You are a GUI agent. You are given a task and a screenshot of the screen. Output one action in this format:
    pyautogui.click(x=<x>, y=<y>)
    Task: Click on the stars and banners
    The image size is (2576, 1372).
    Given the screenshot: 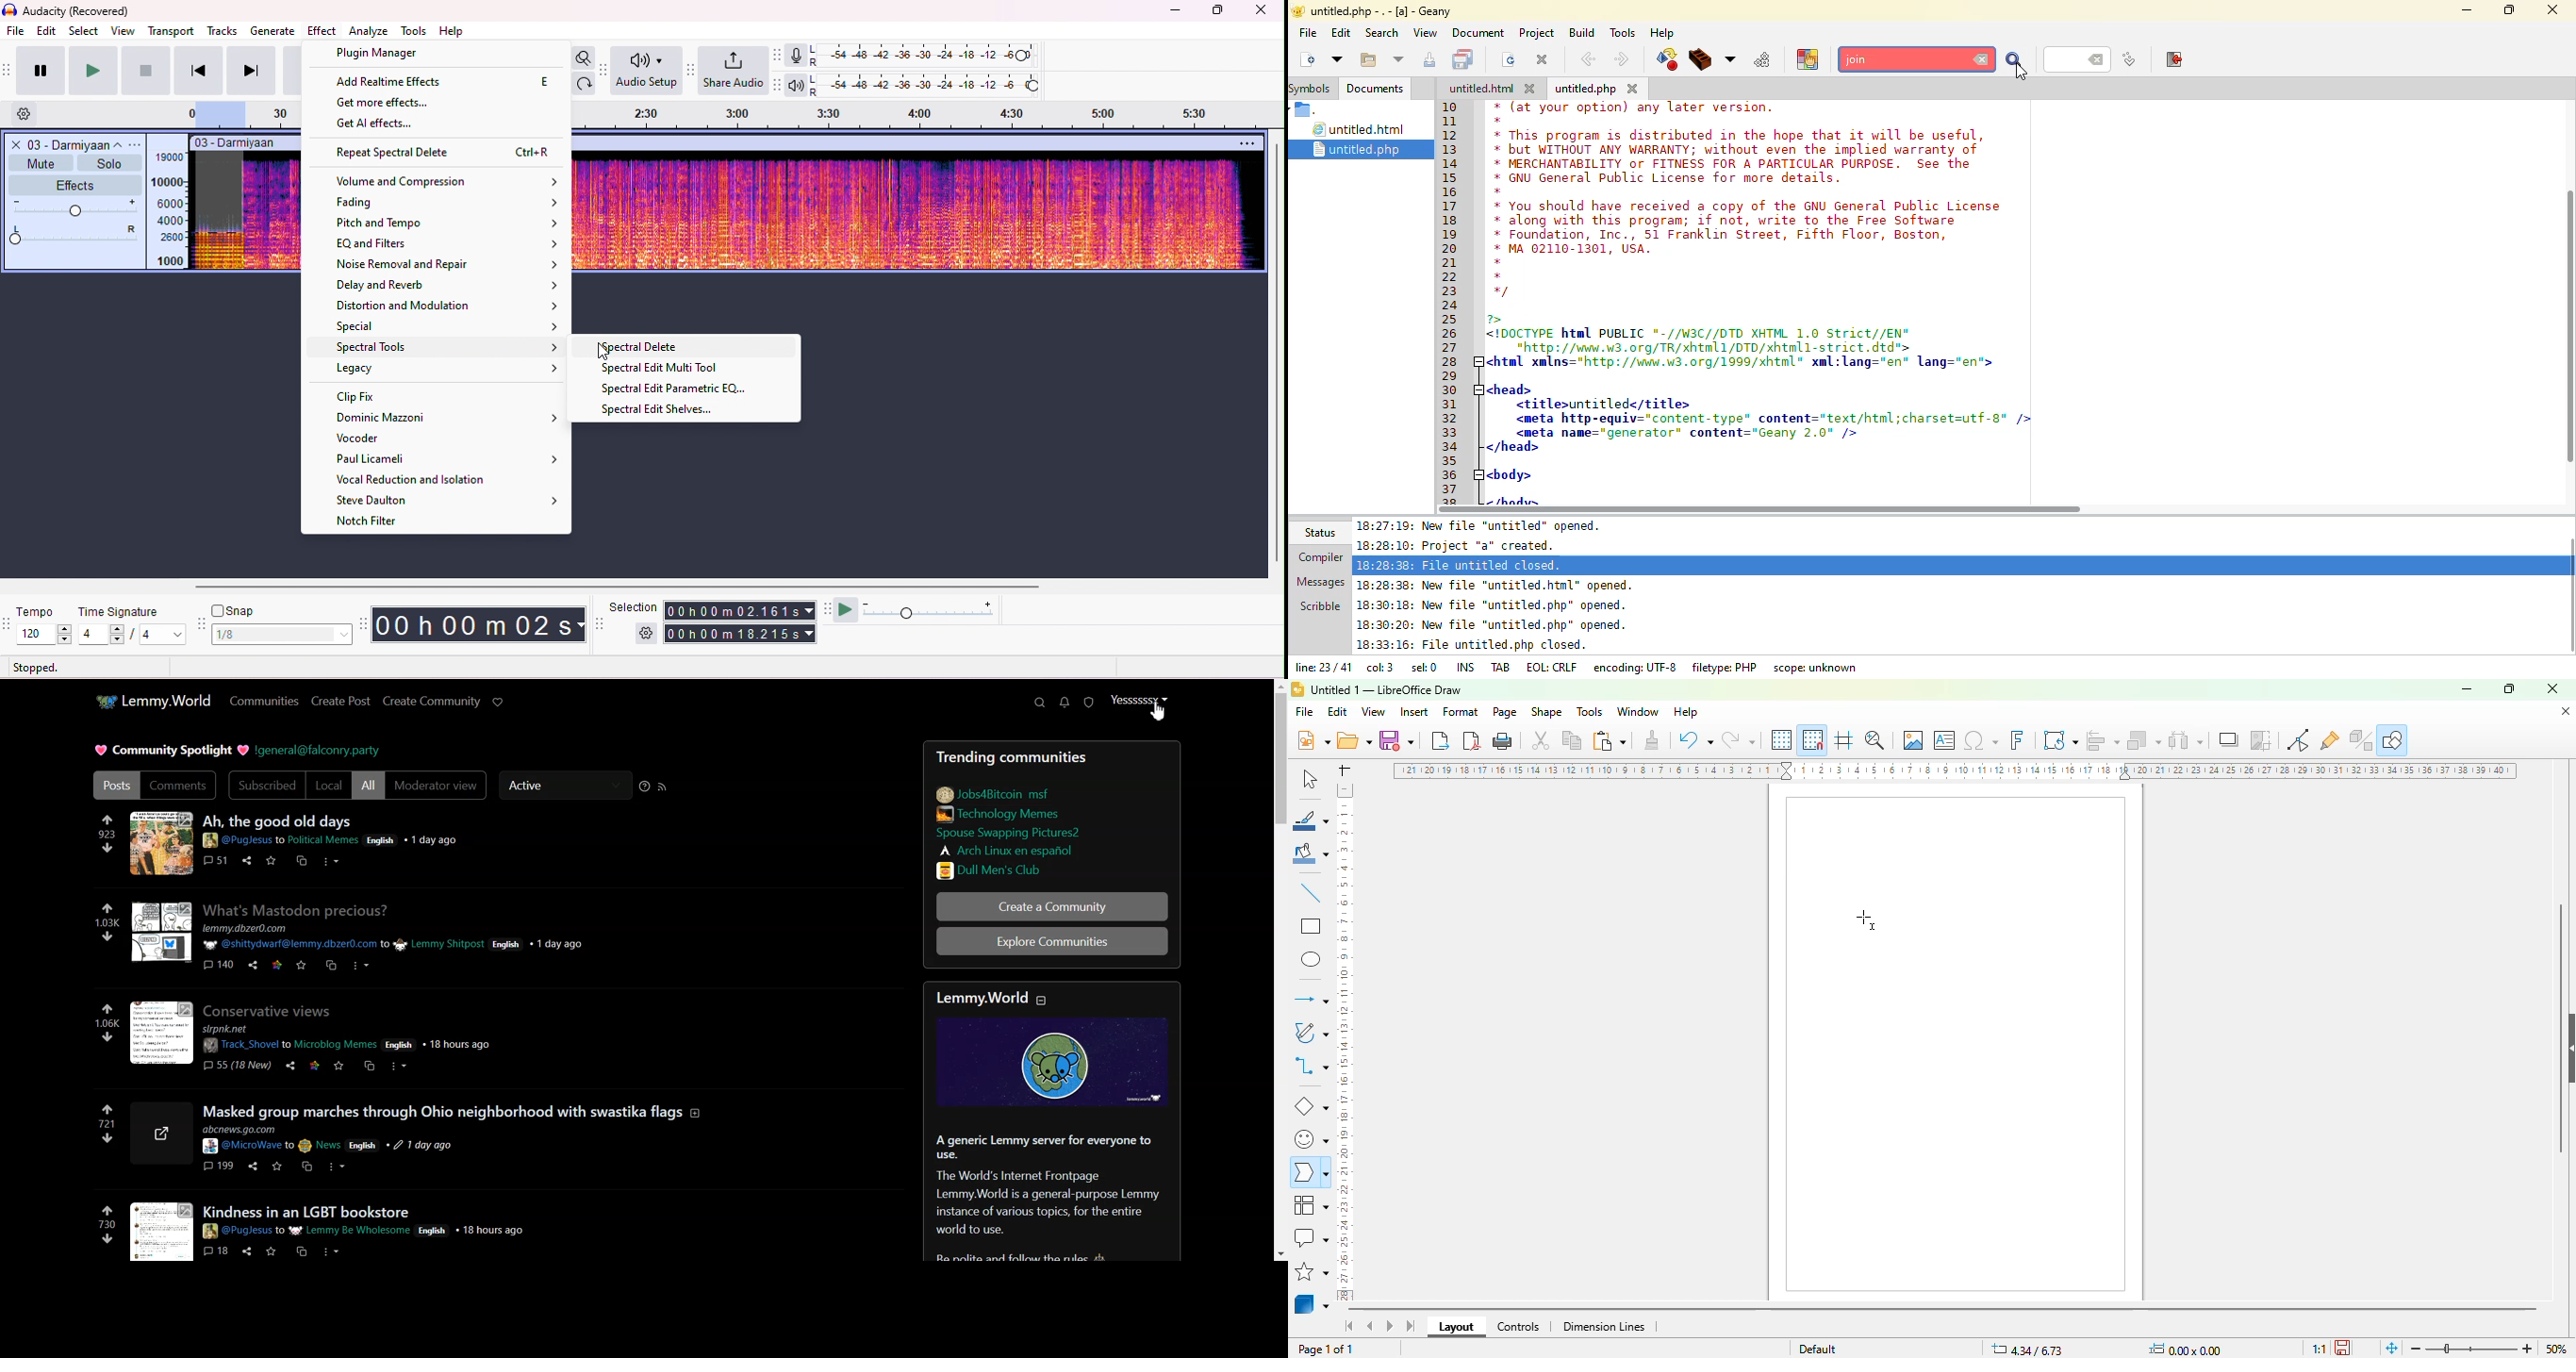 What is the action you would take?
    pyautogui.click(x=1312, y=1271)
    